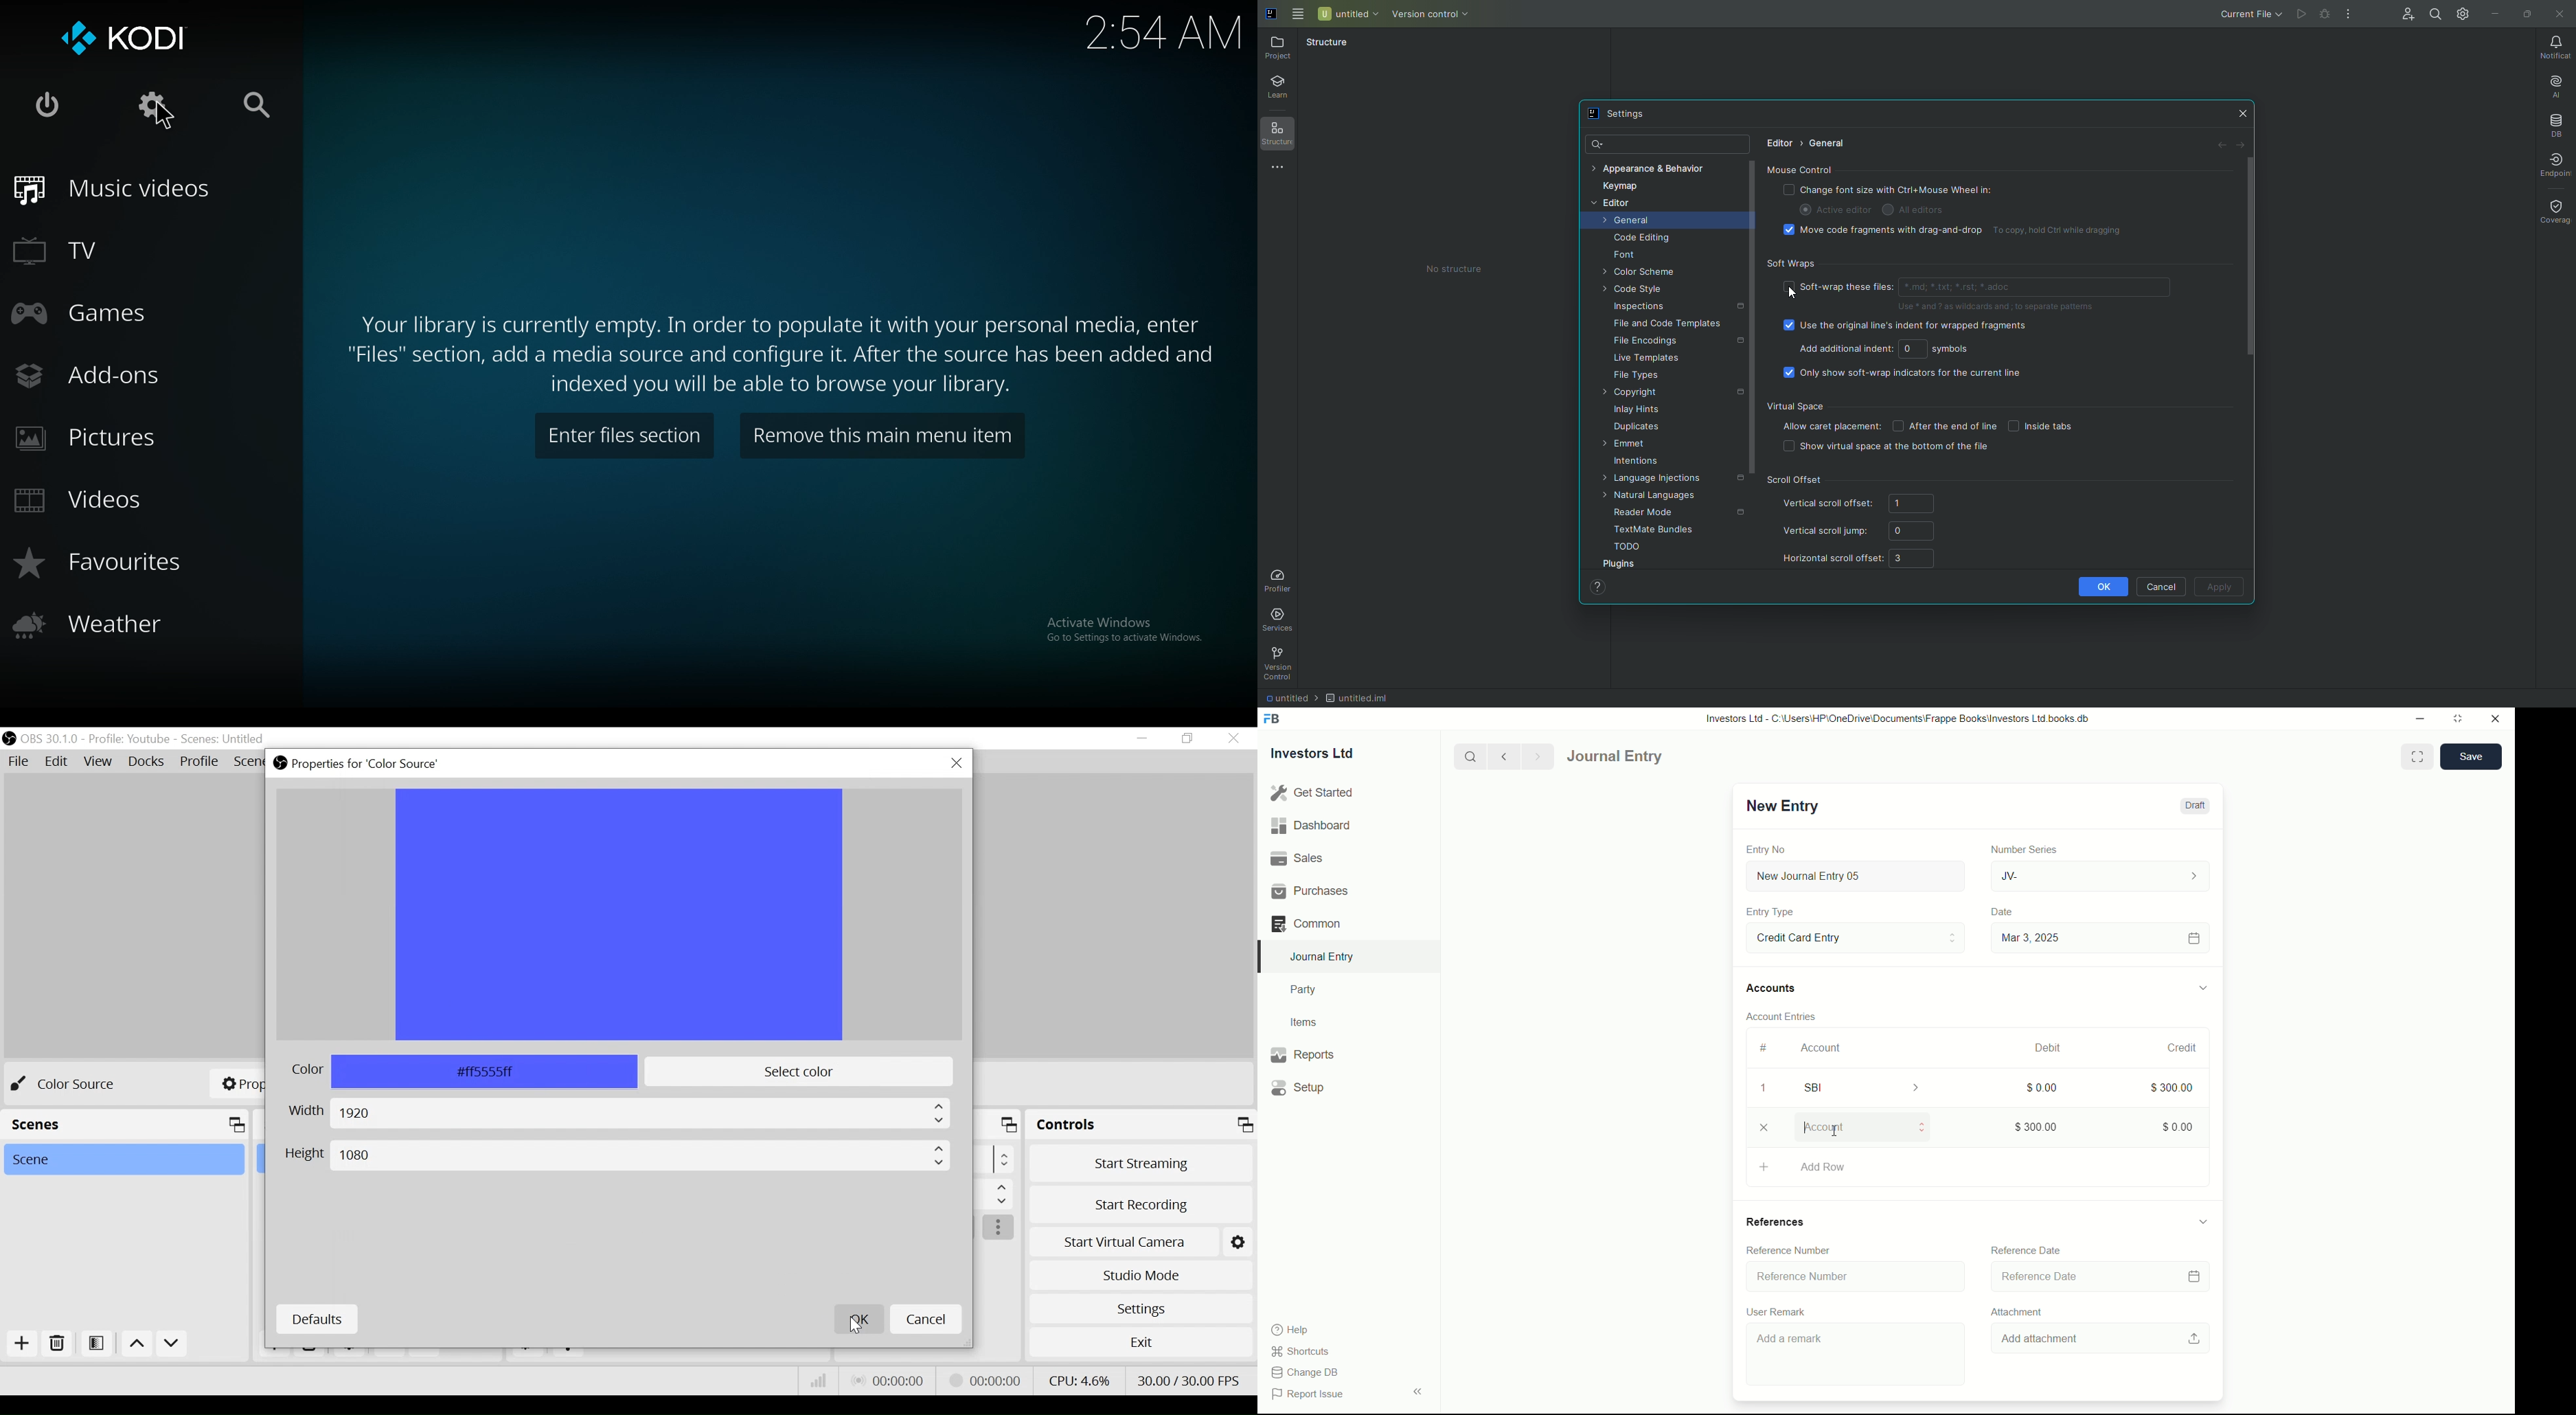 The height and width of the screenshot is (1428, 2576). I want to click on Start Streaming, so click(1141, 1166).